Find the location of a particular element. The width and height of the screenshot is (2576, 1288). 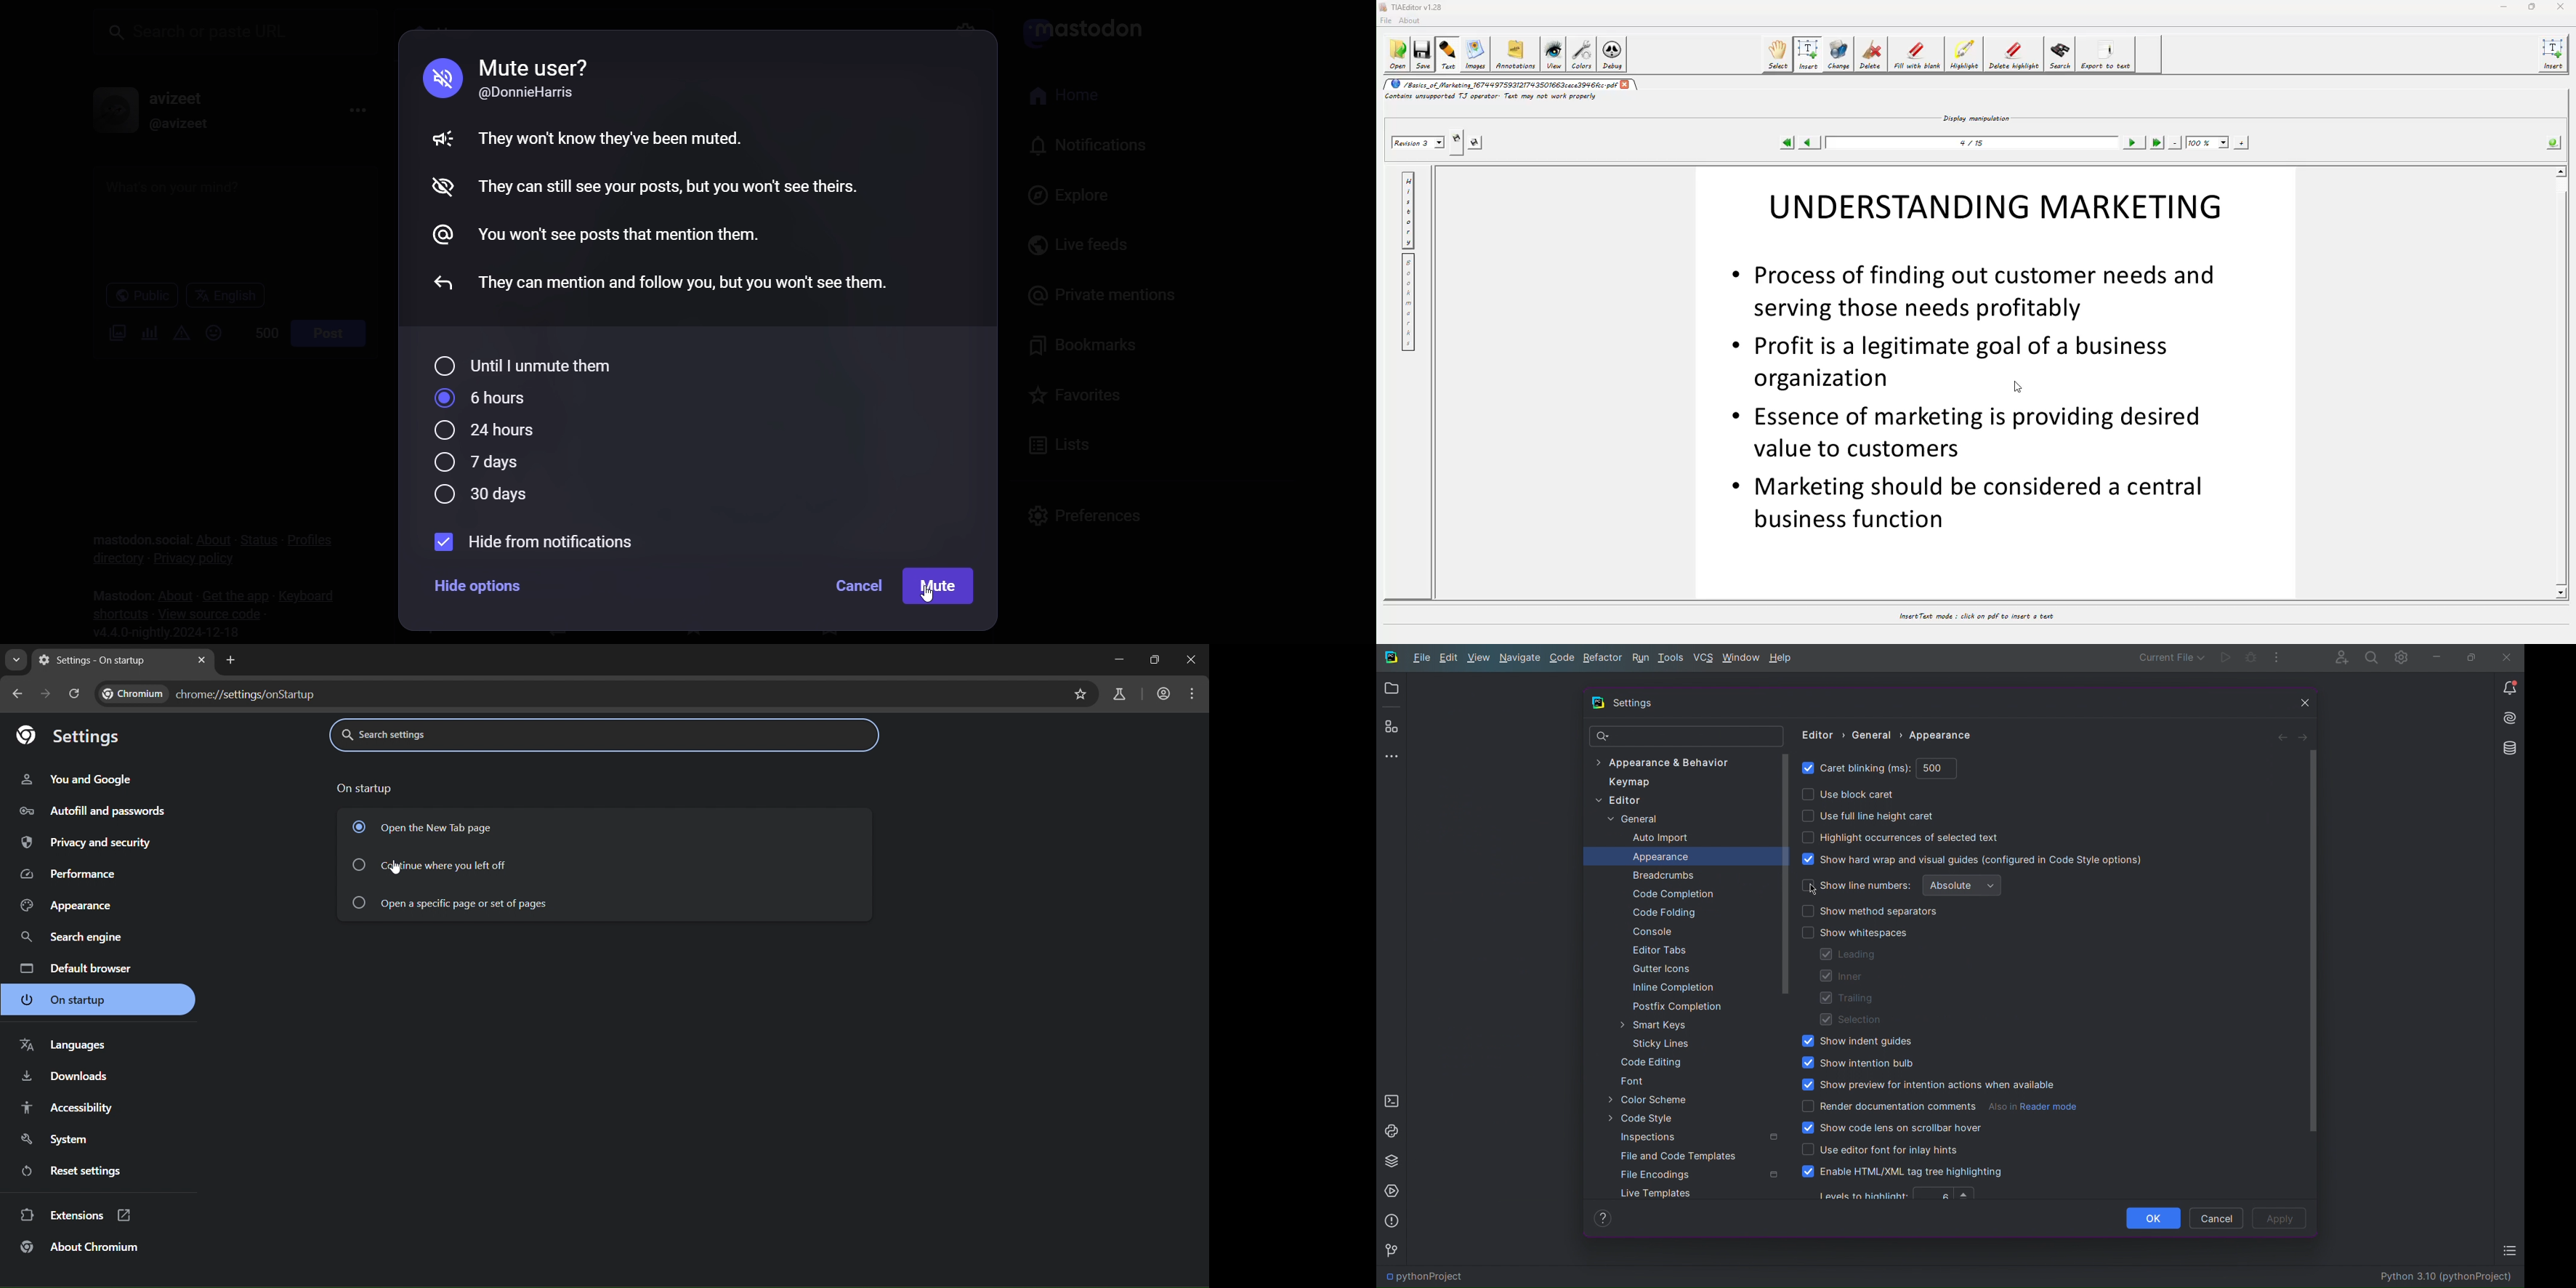

reload page is located at coordinates (76, 693).